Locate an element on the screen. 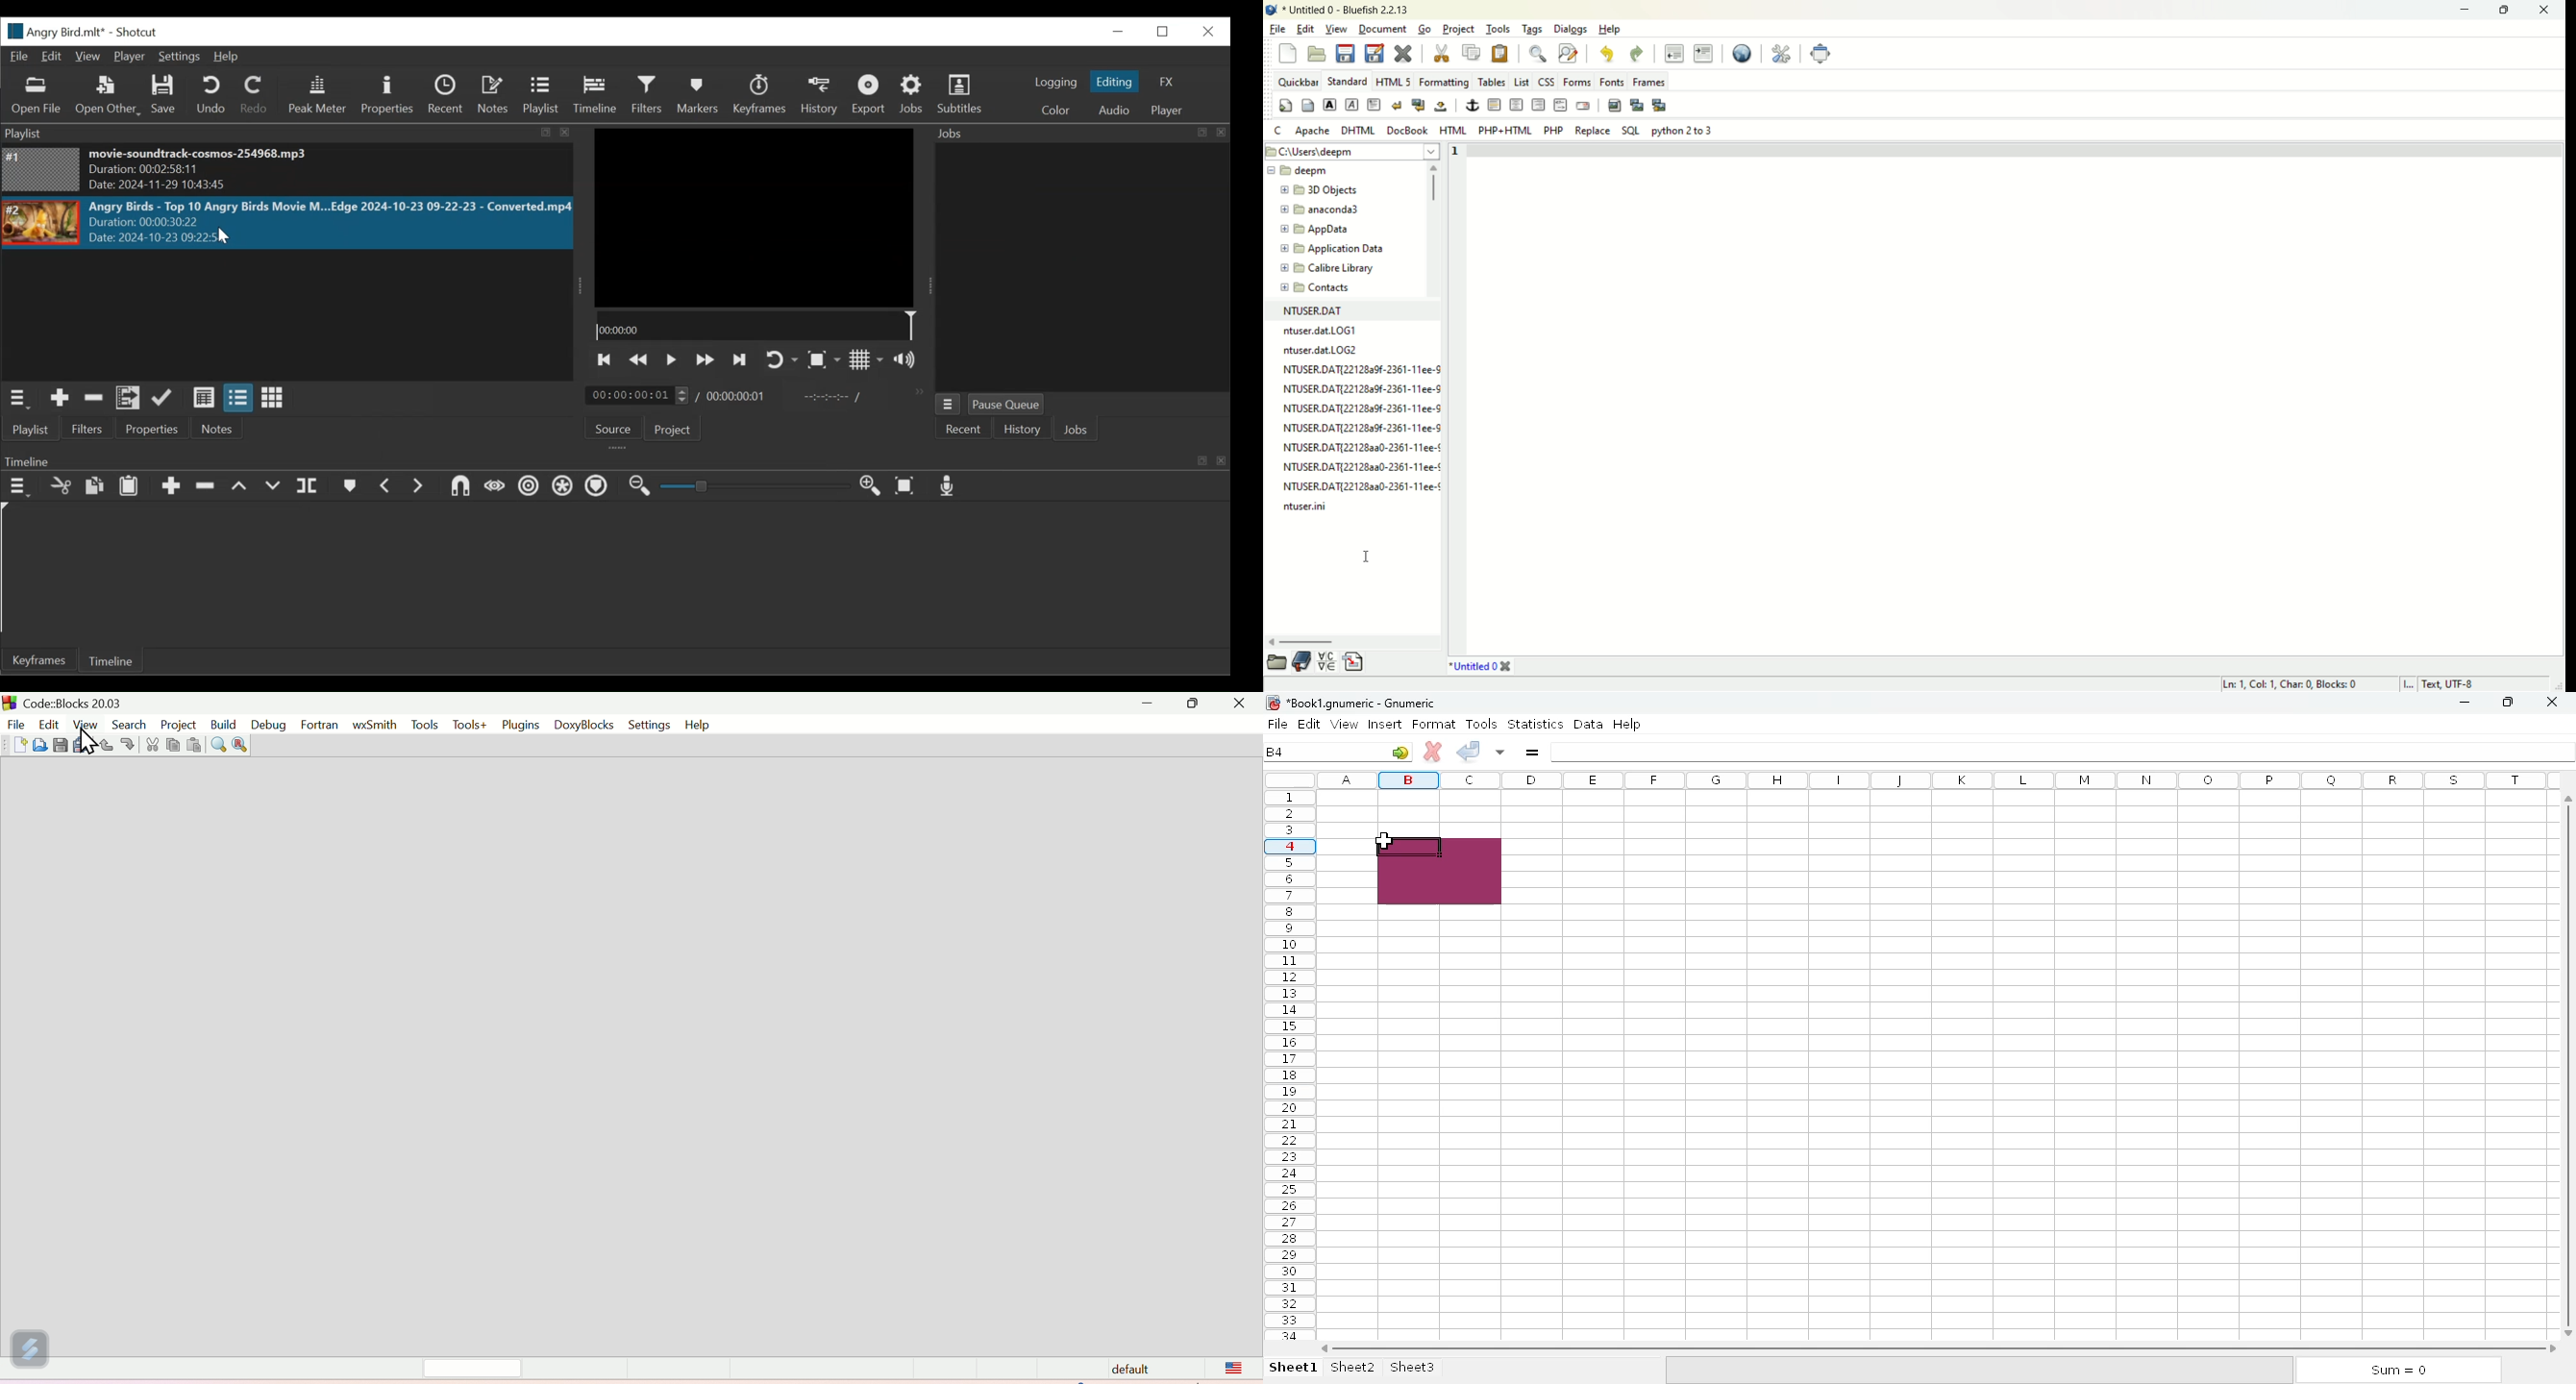  file browser is located at coordinates (1279, 663).